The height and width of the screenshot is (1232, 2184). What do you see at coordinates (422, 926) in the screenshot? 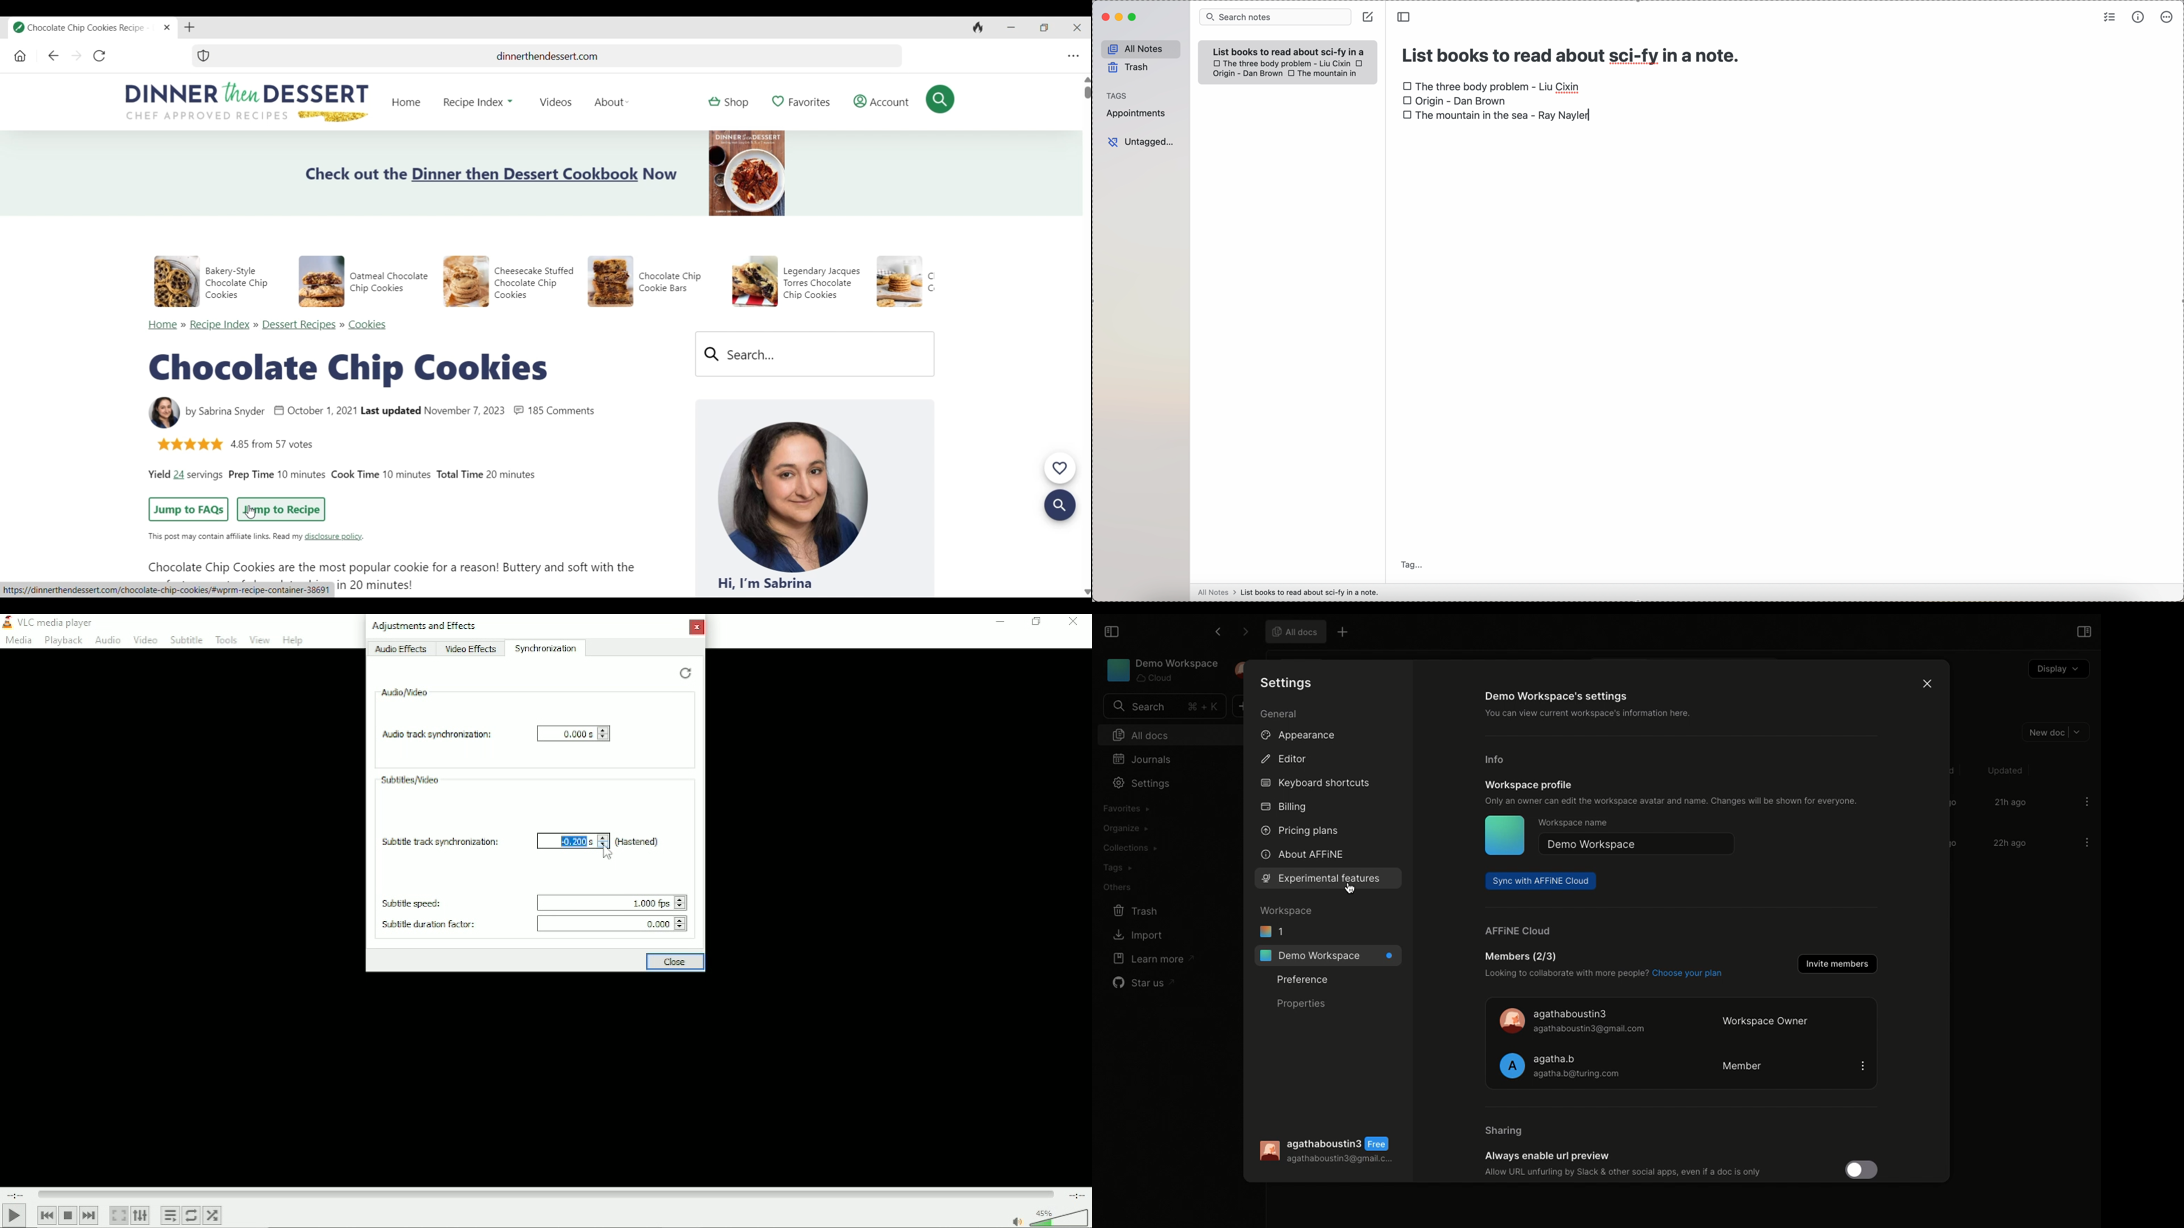
I see `Subtitle duration factor` at bounding box center [422, 926].